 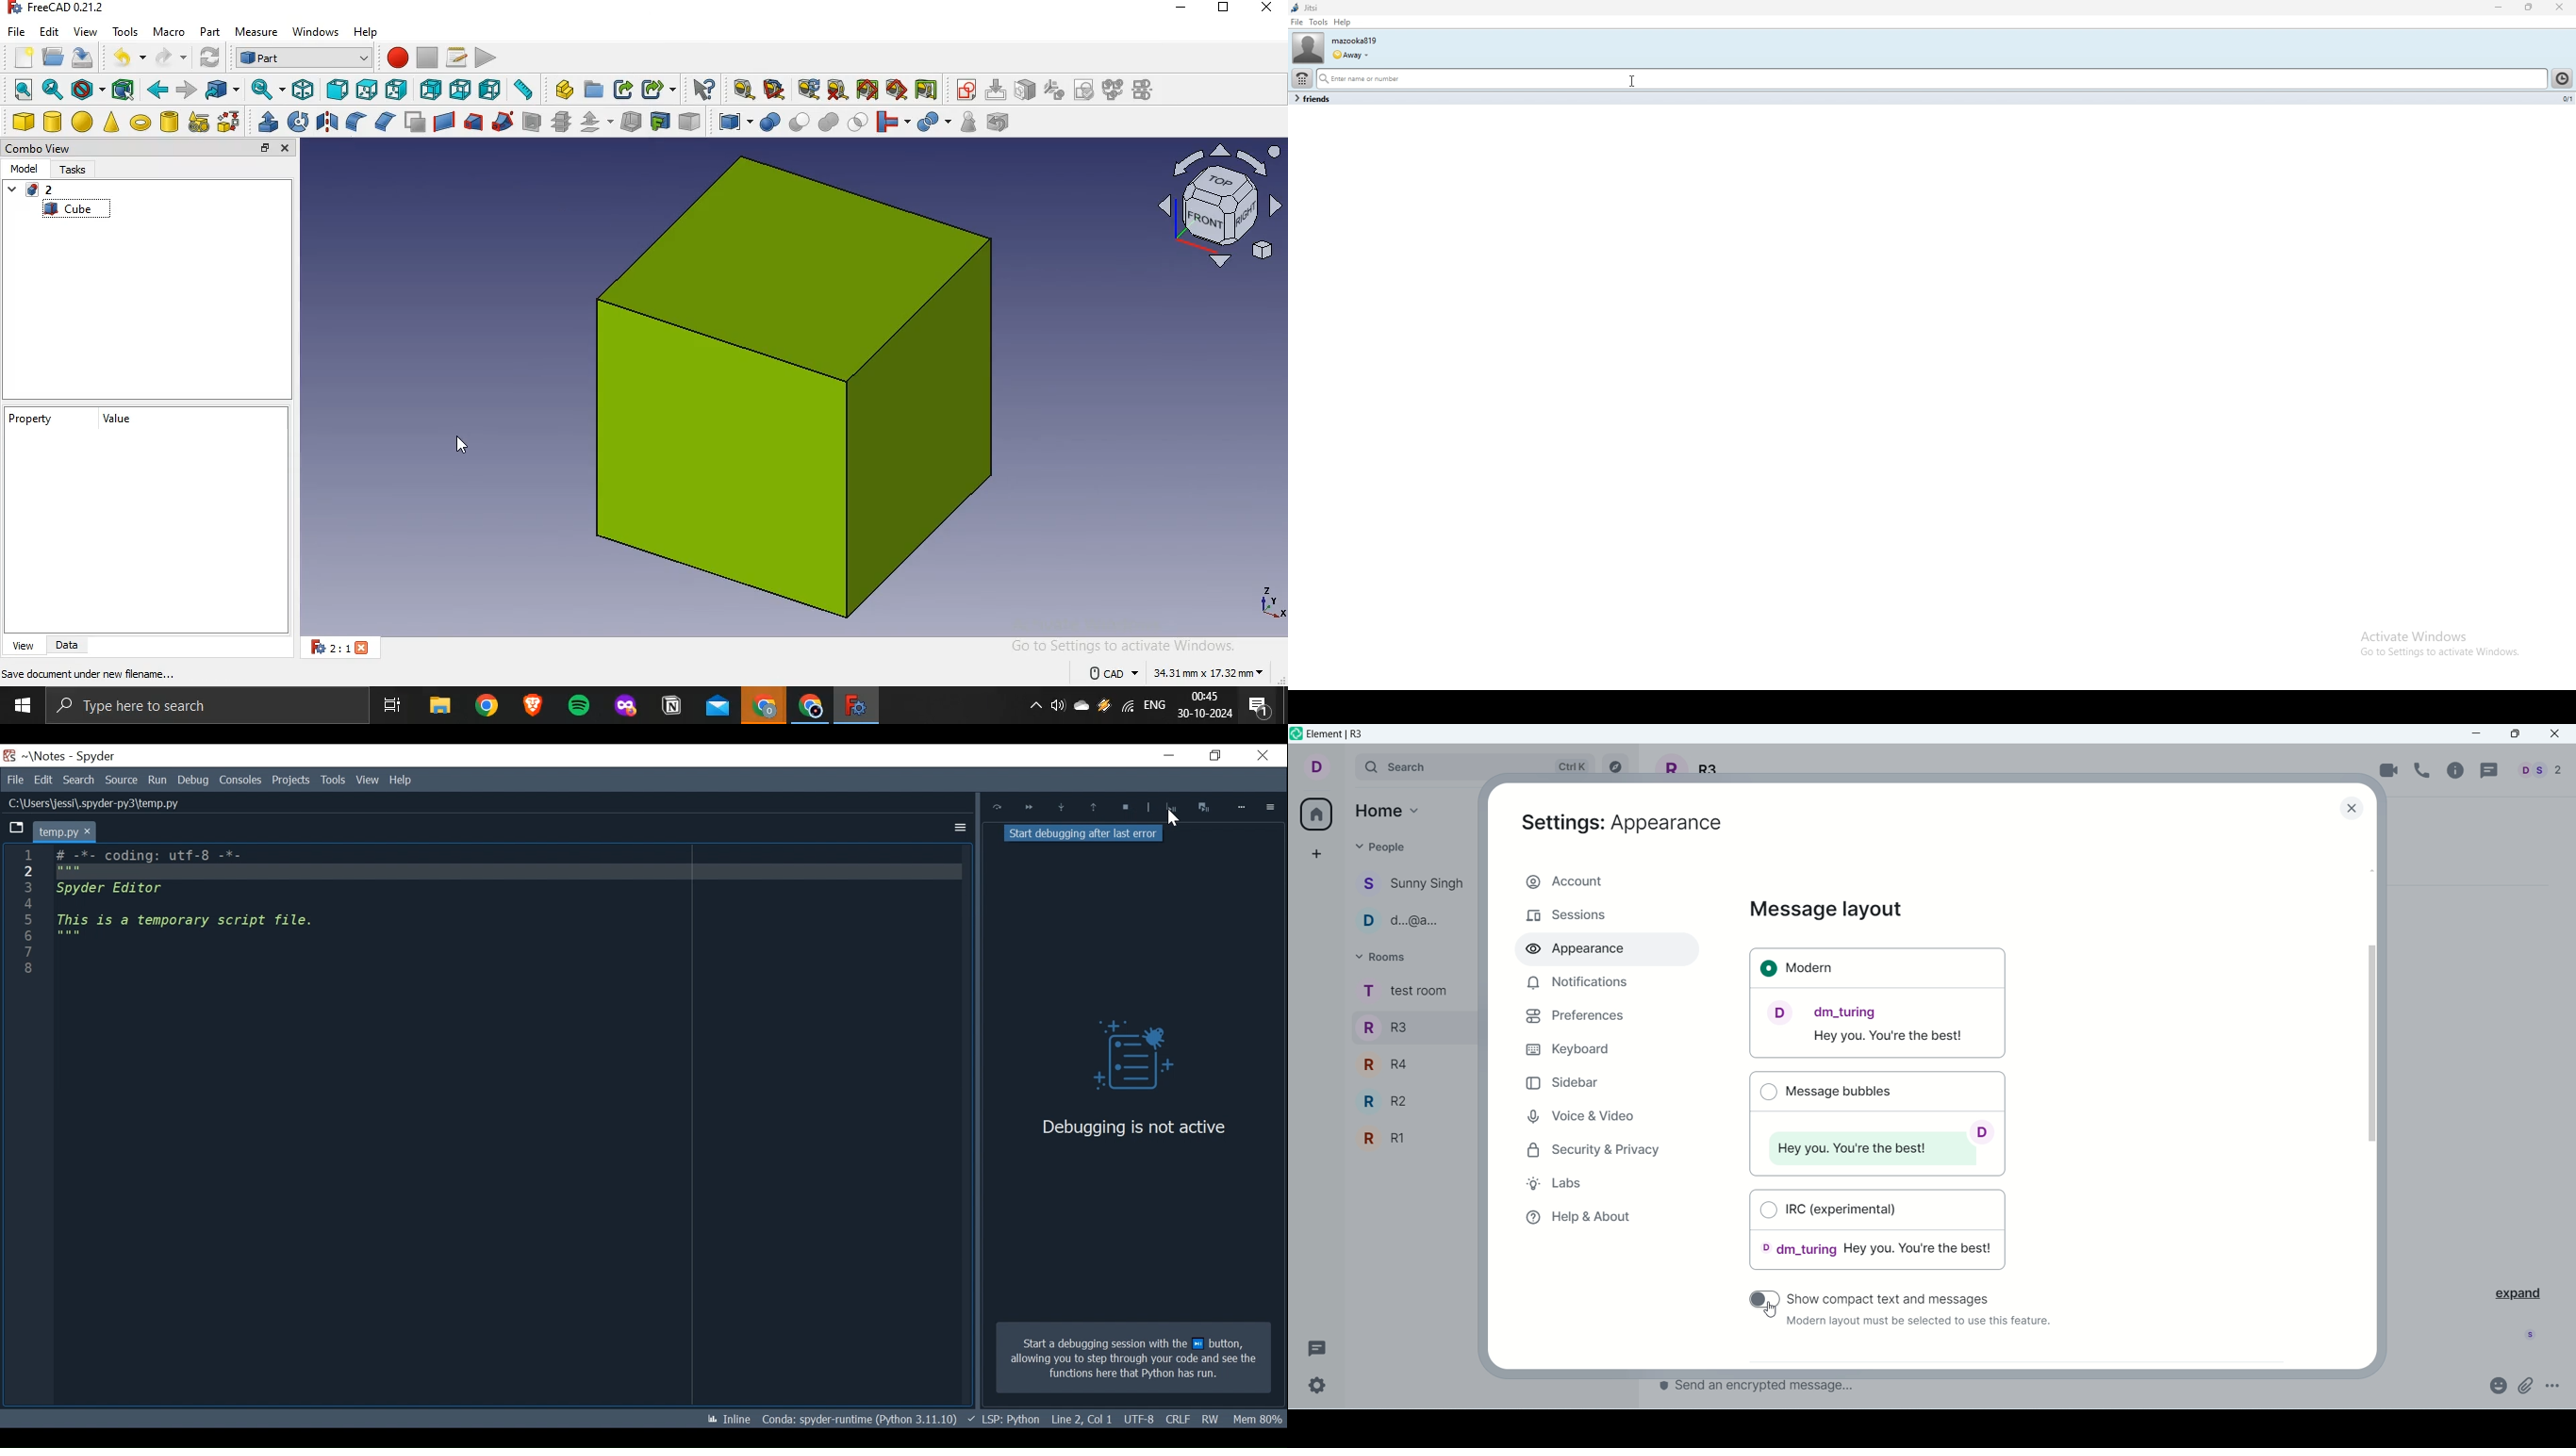 I want to click on google crome, so click(x=763, y=705).